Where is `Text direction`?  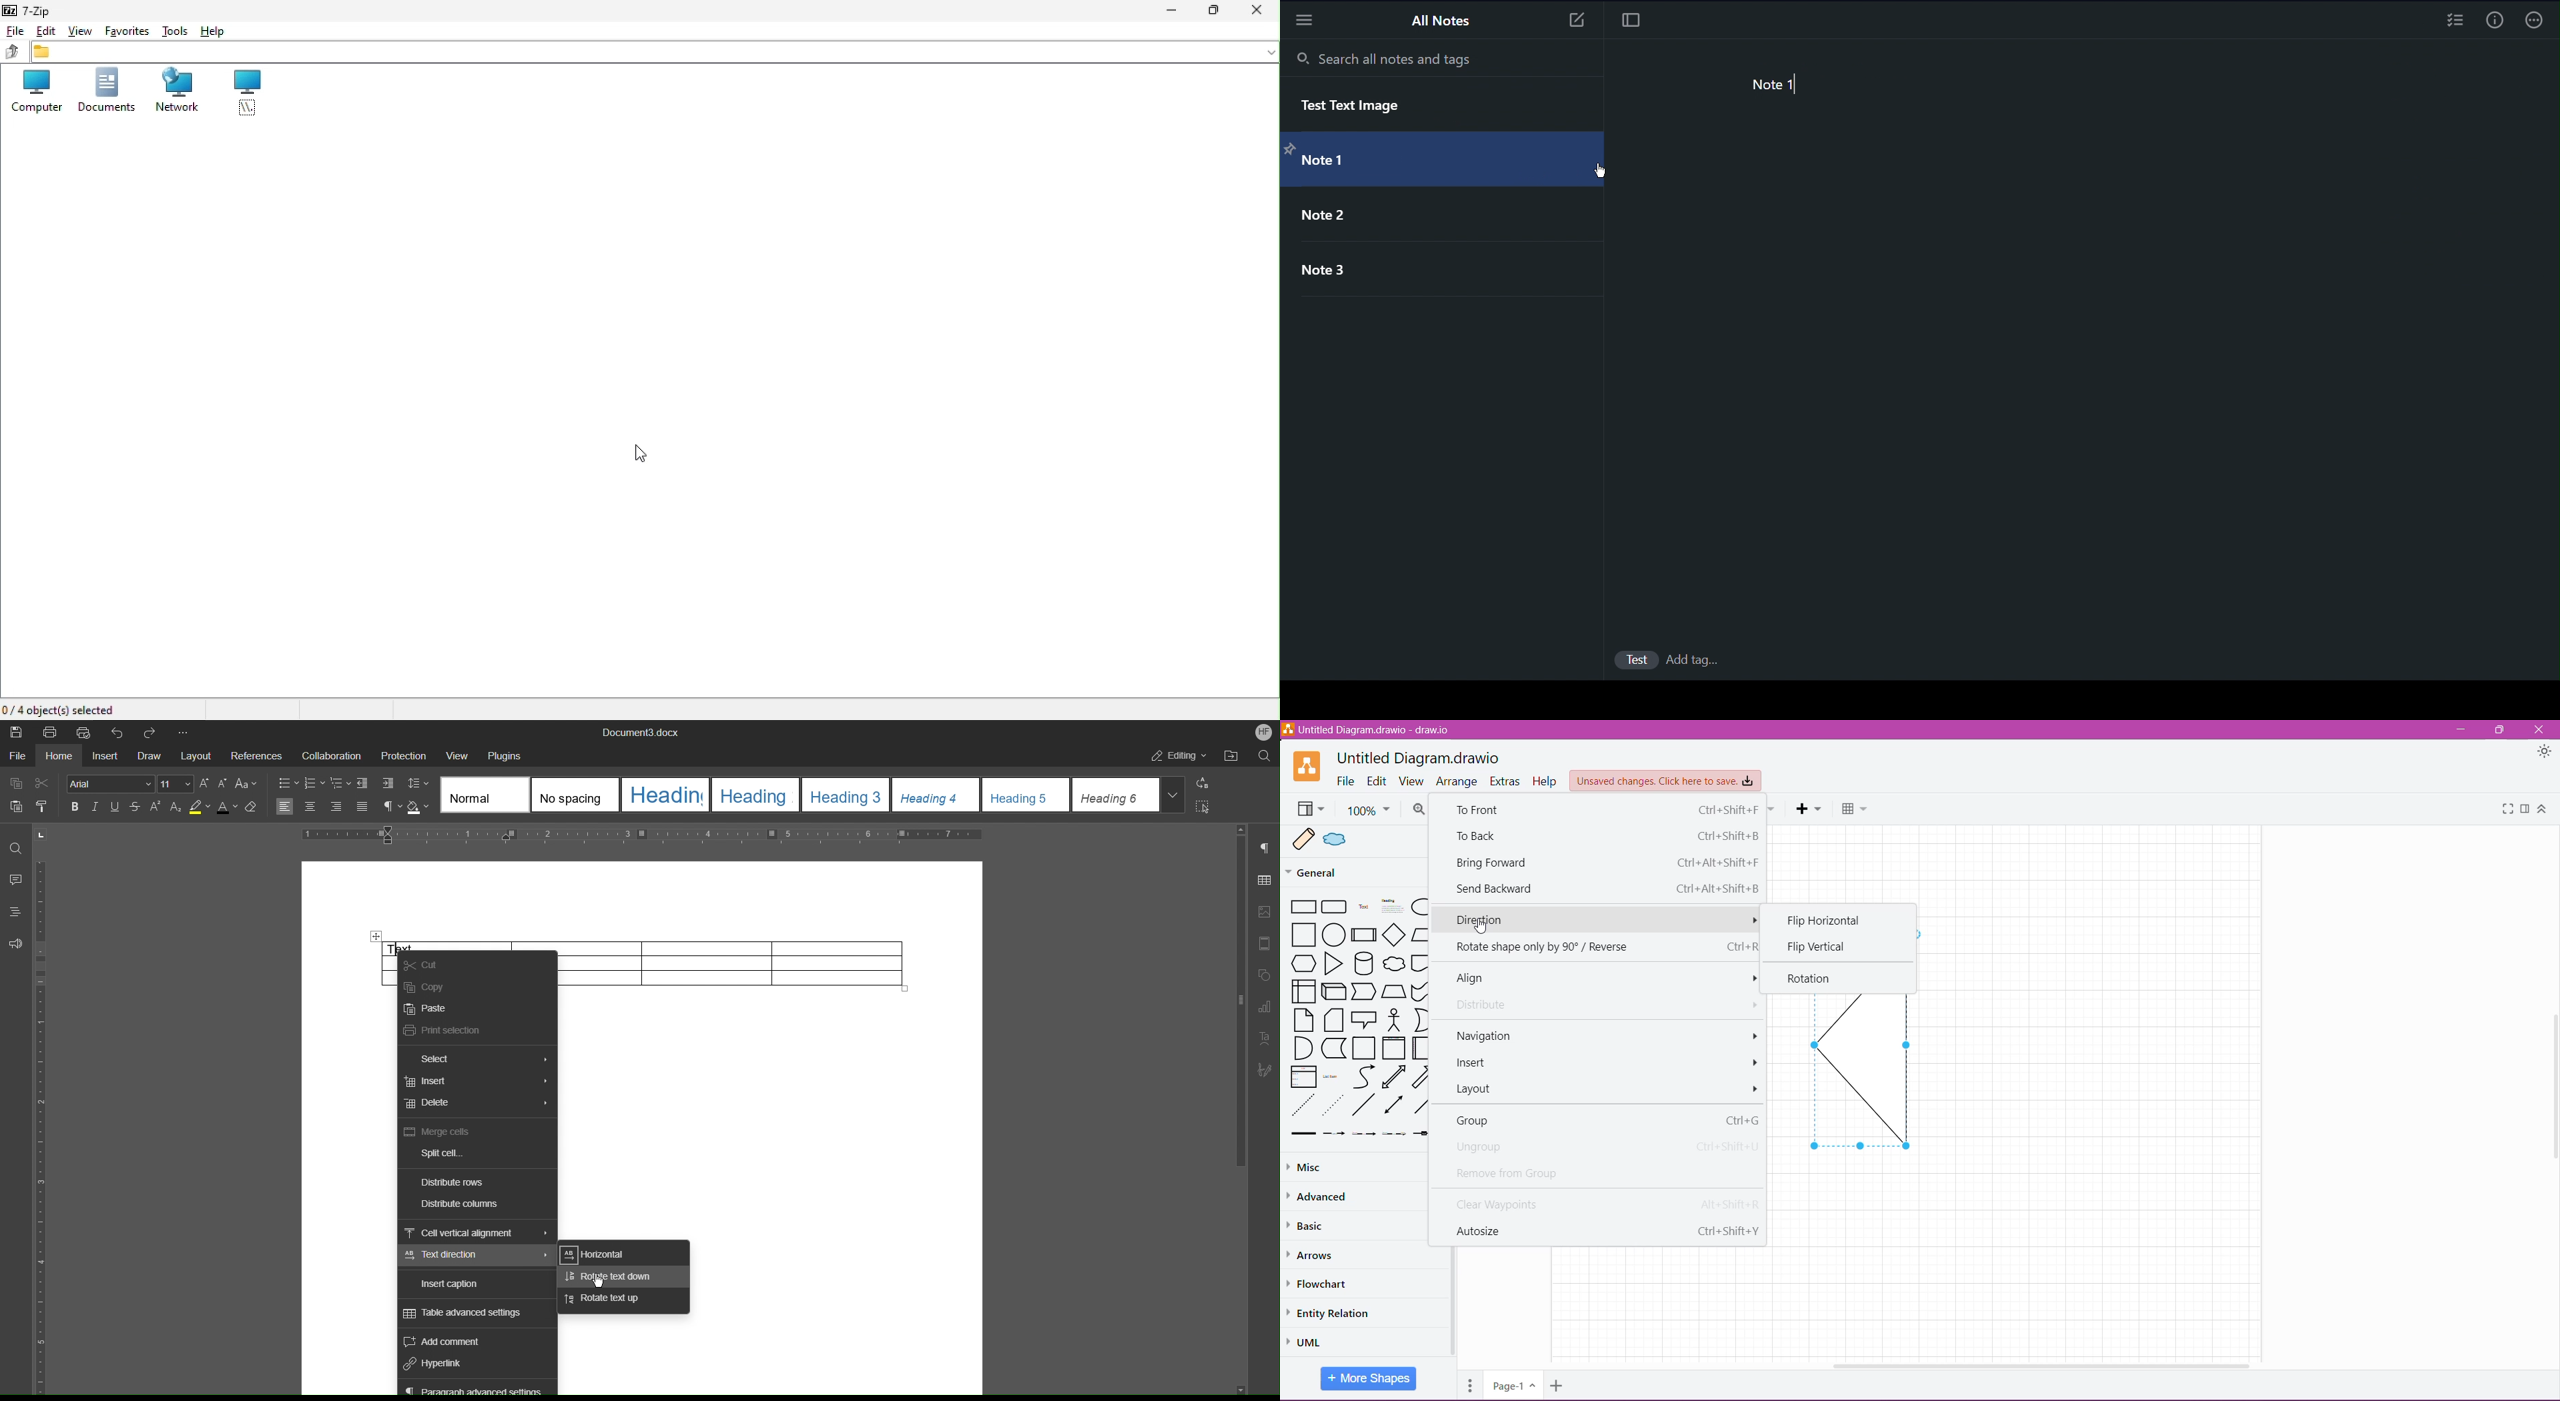 Text direction is located at coordinates (448, 1257).